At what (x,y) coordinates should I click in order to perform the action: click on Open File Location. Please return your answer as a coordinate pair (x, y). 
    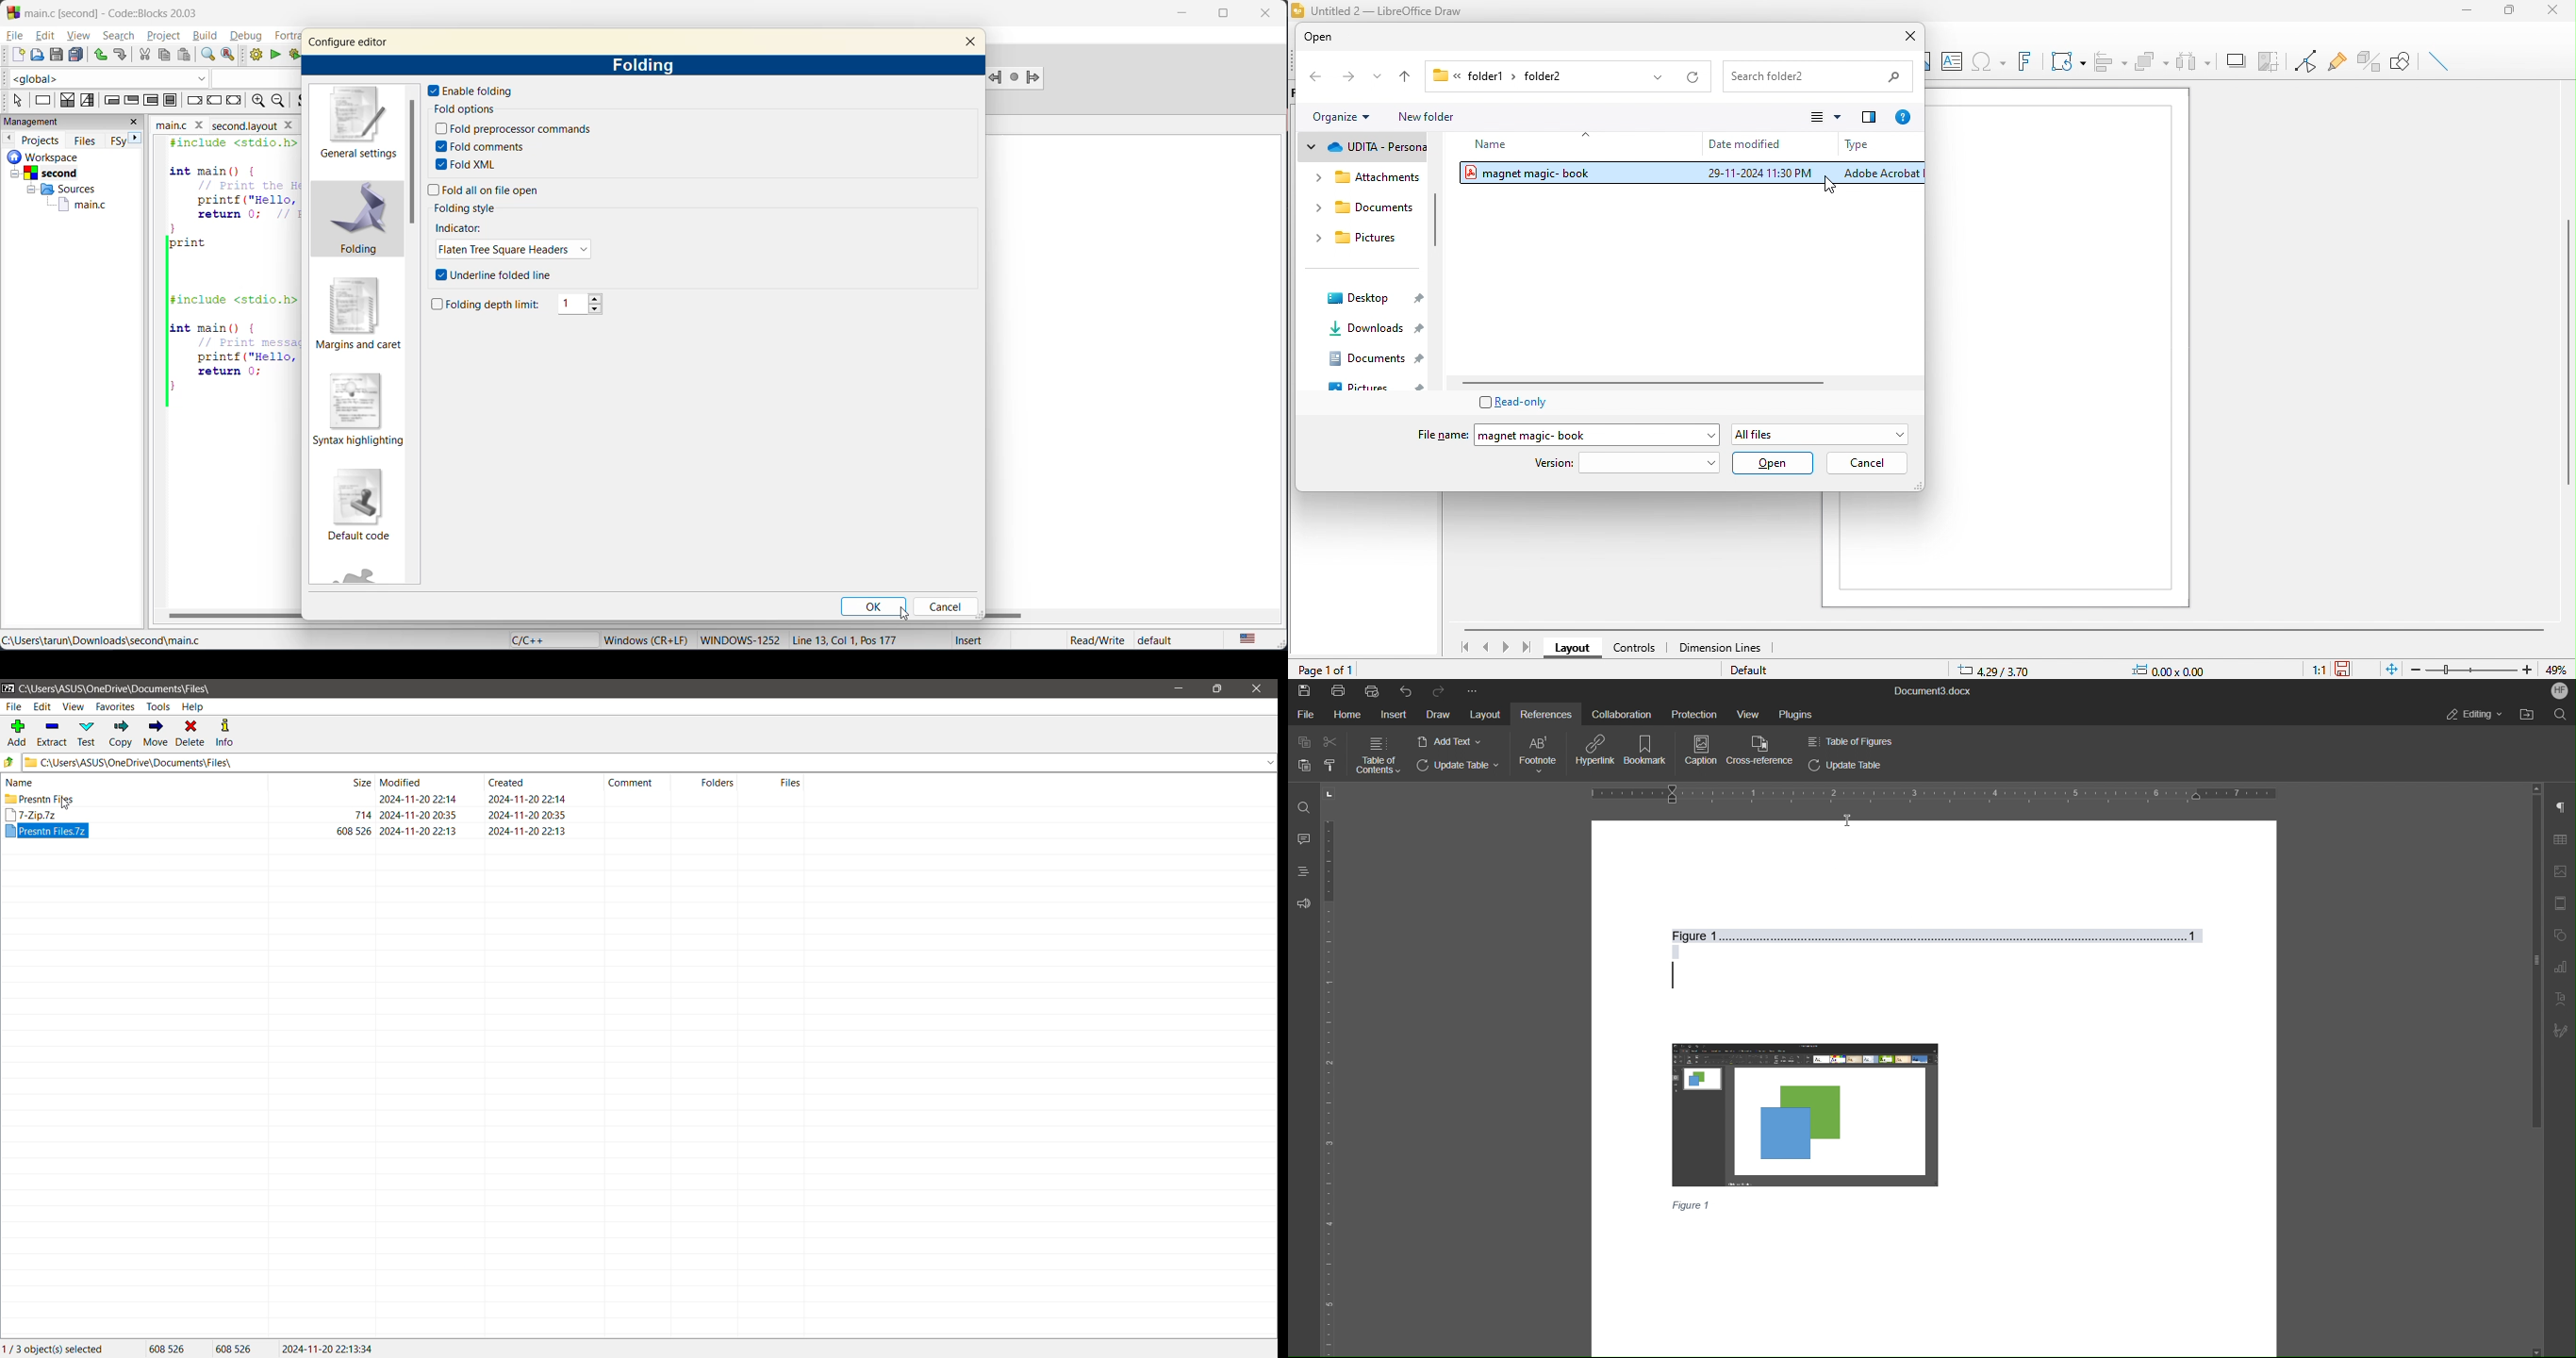
    Looking at the image, I should click on (2532, 715).